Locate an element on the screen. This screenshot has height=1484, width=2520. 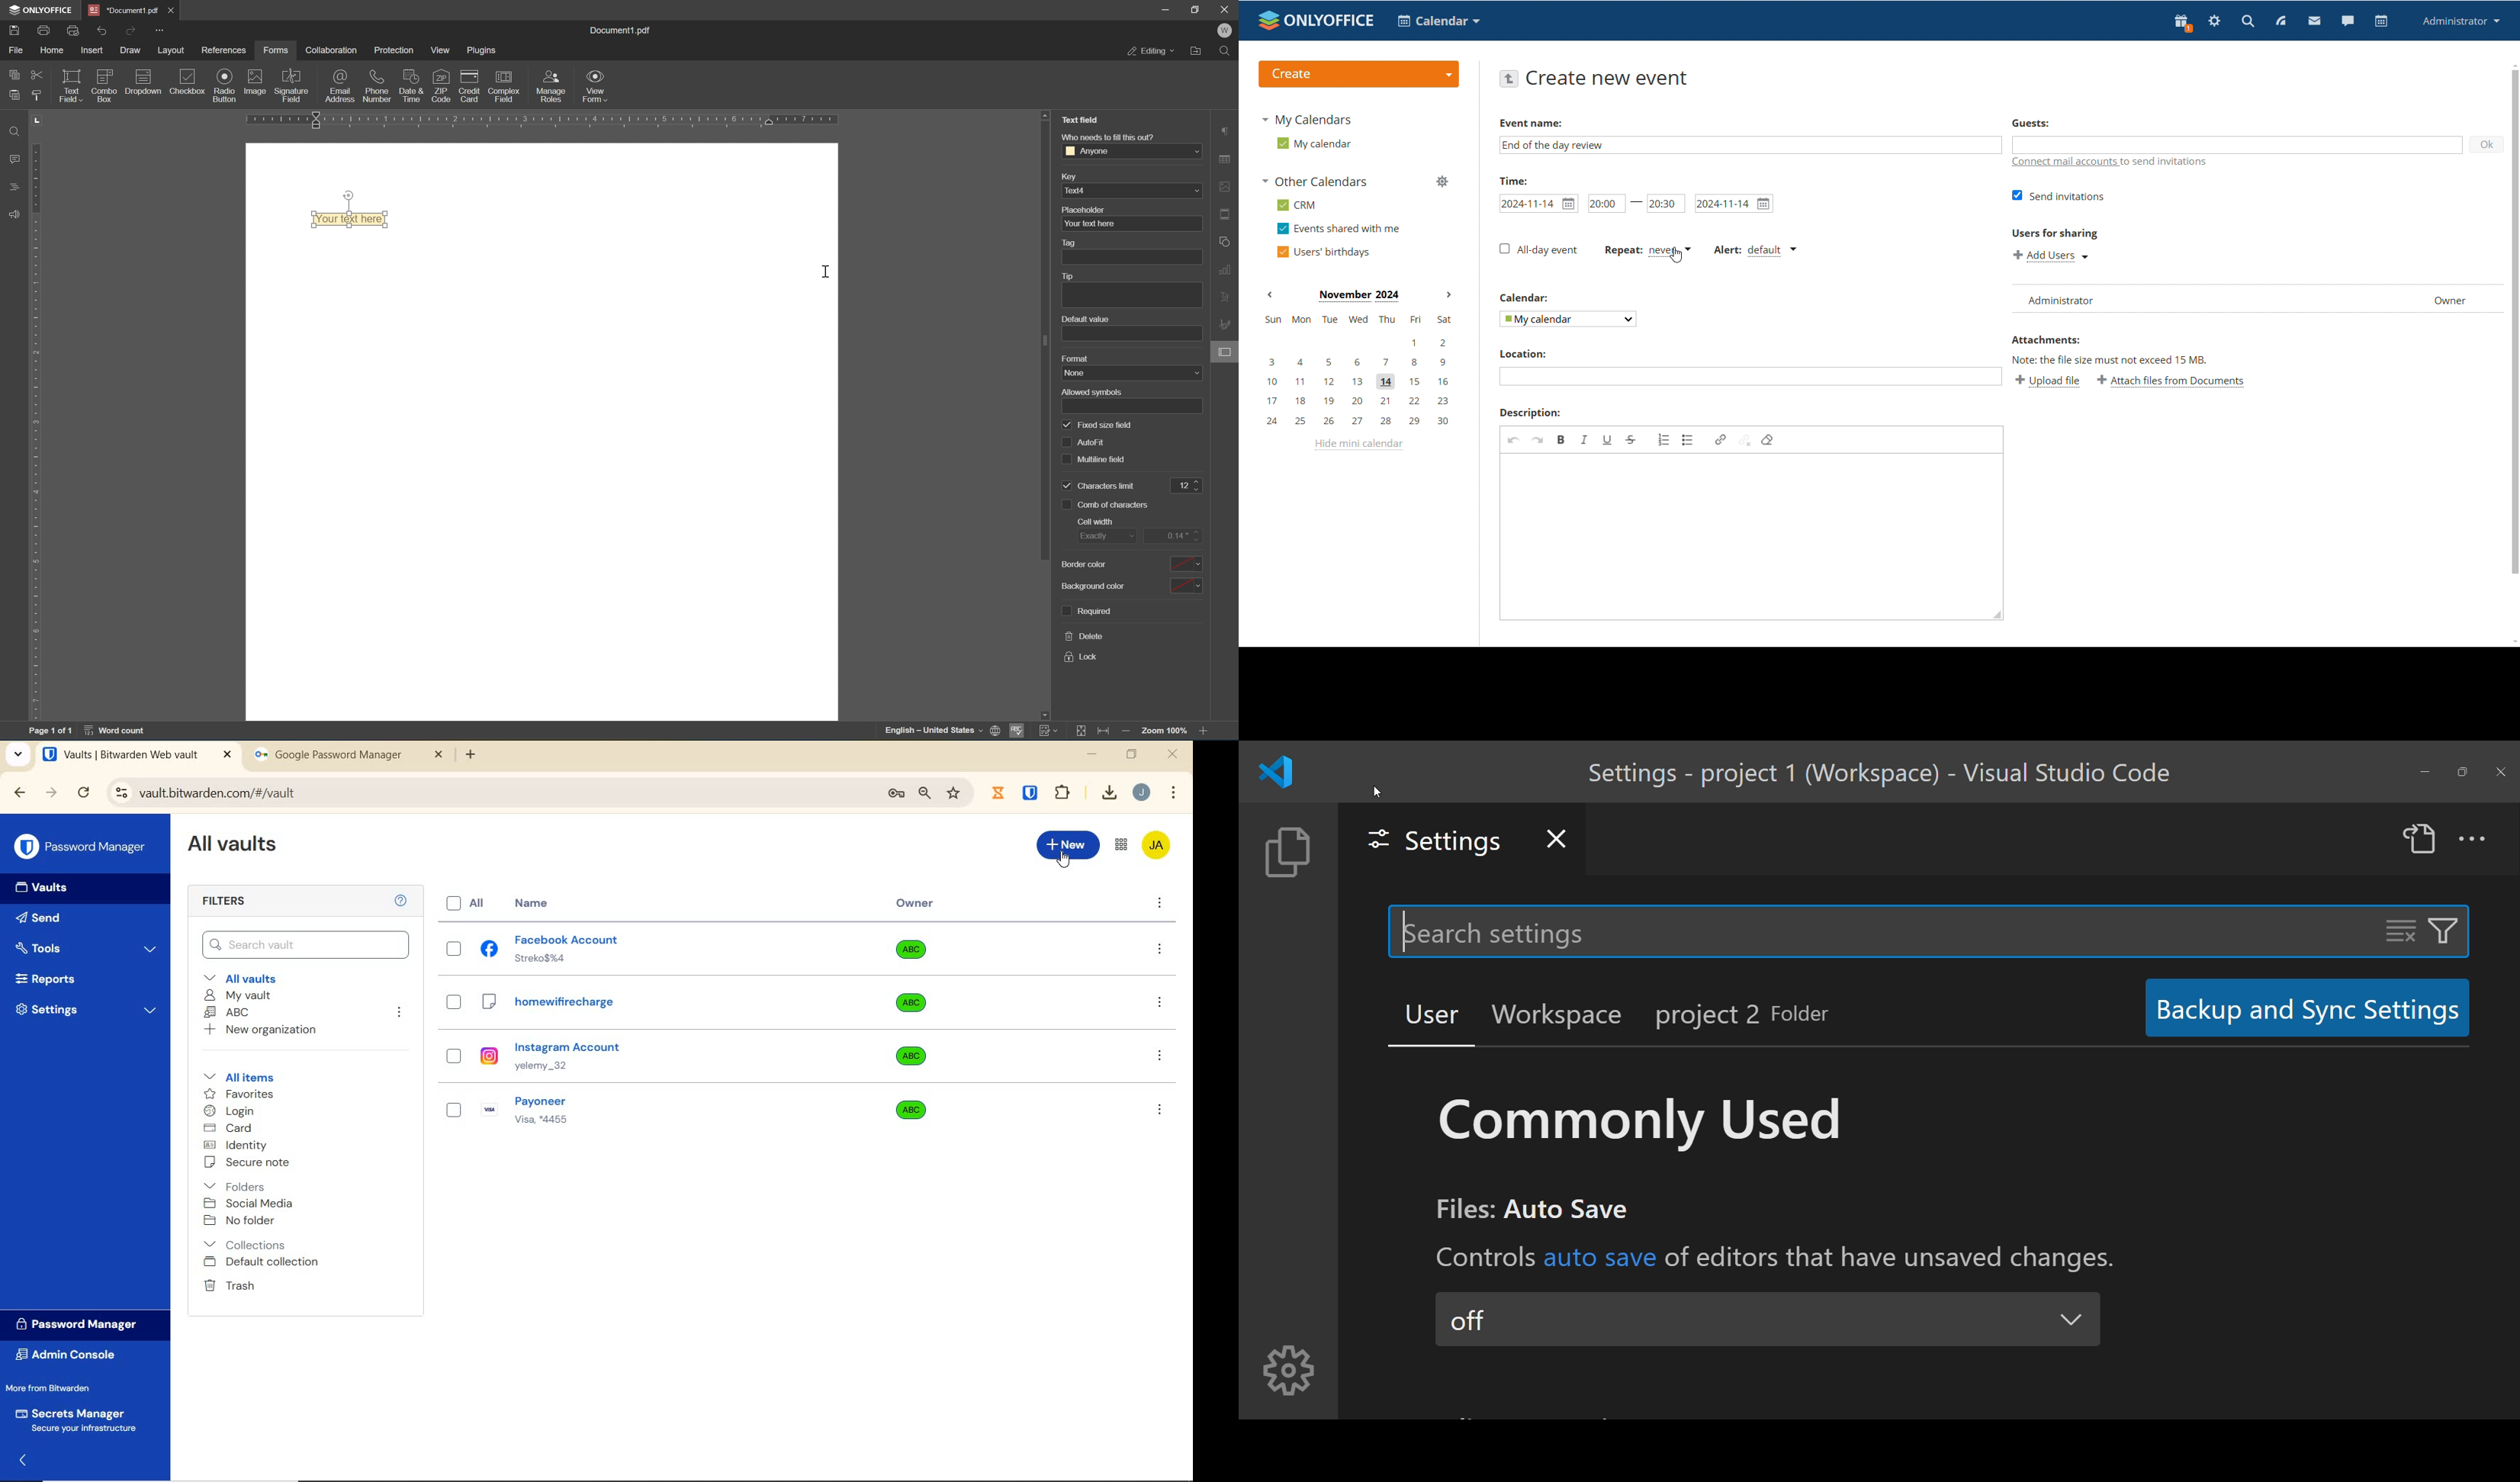
quick print is located at coordinates (72, 30).